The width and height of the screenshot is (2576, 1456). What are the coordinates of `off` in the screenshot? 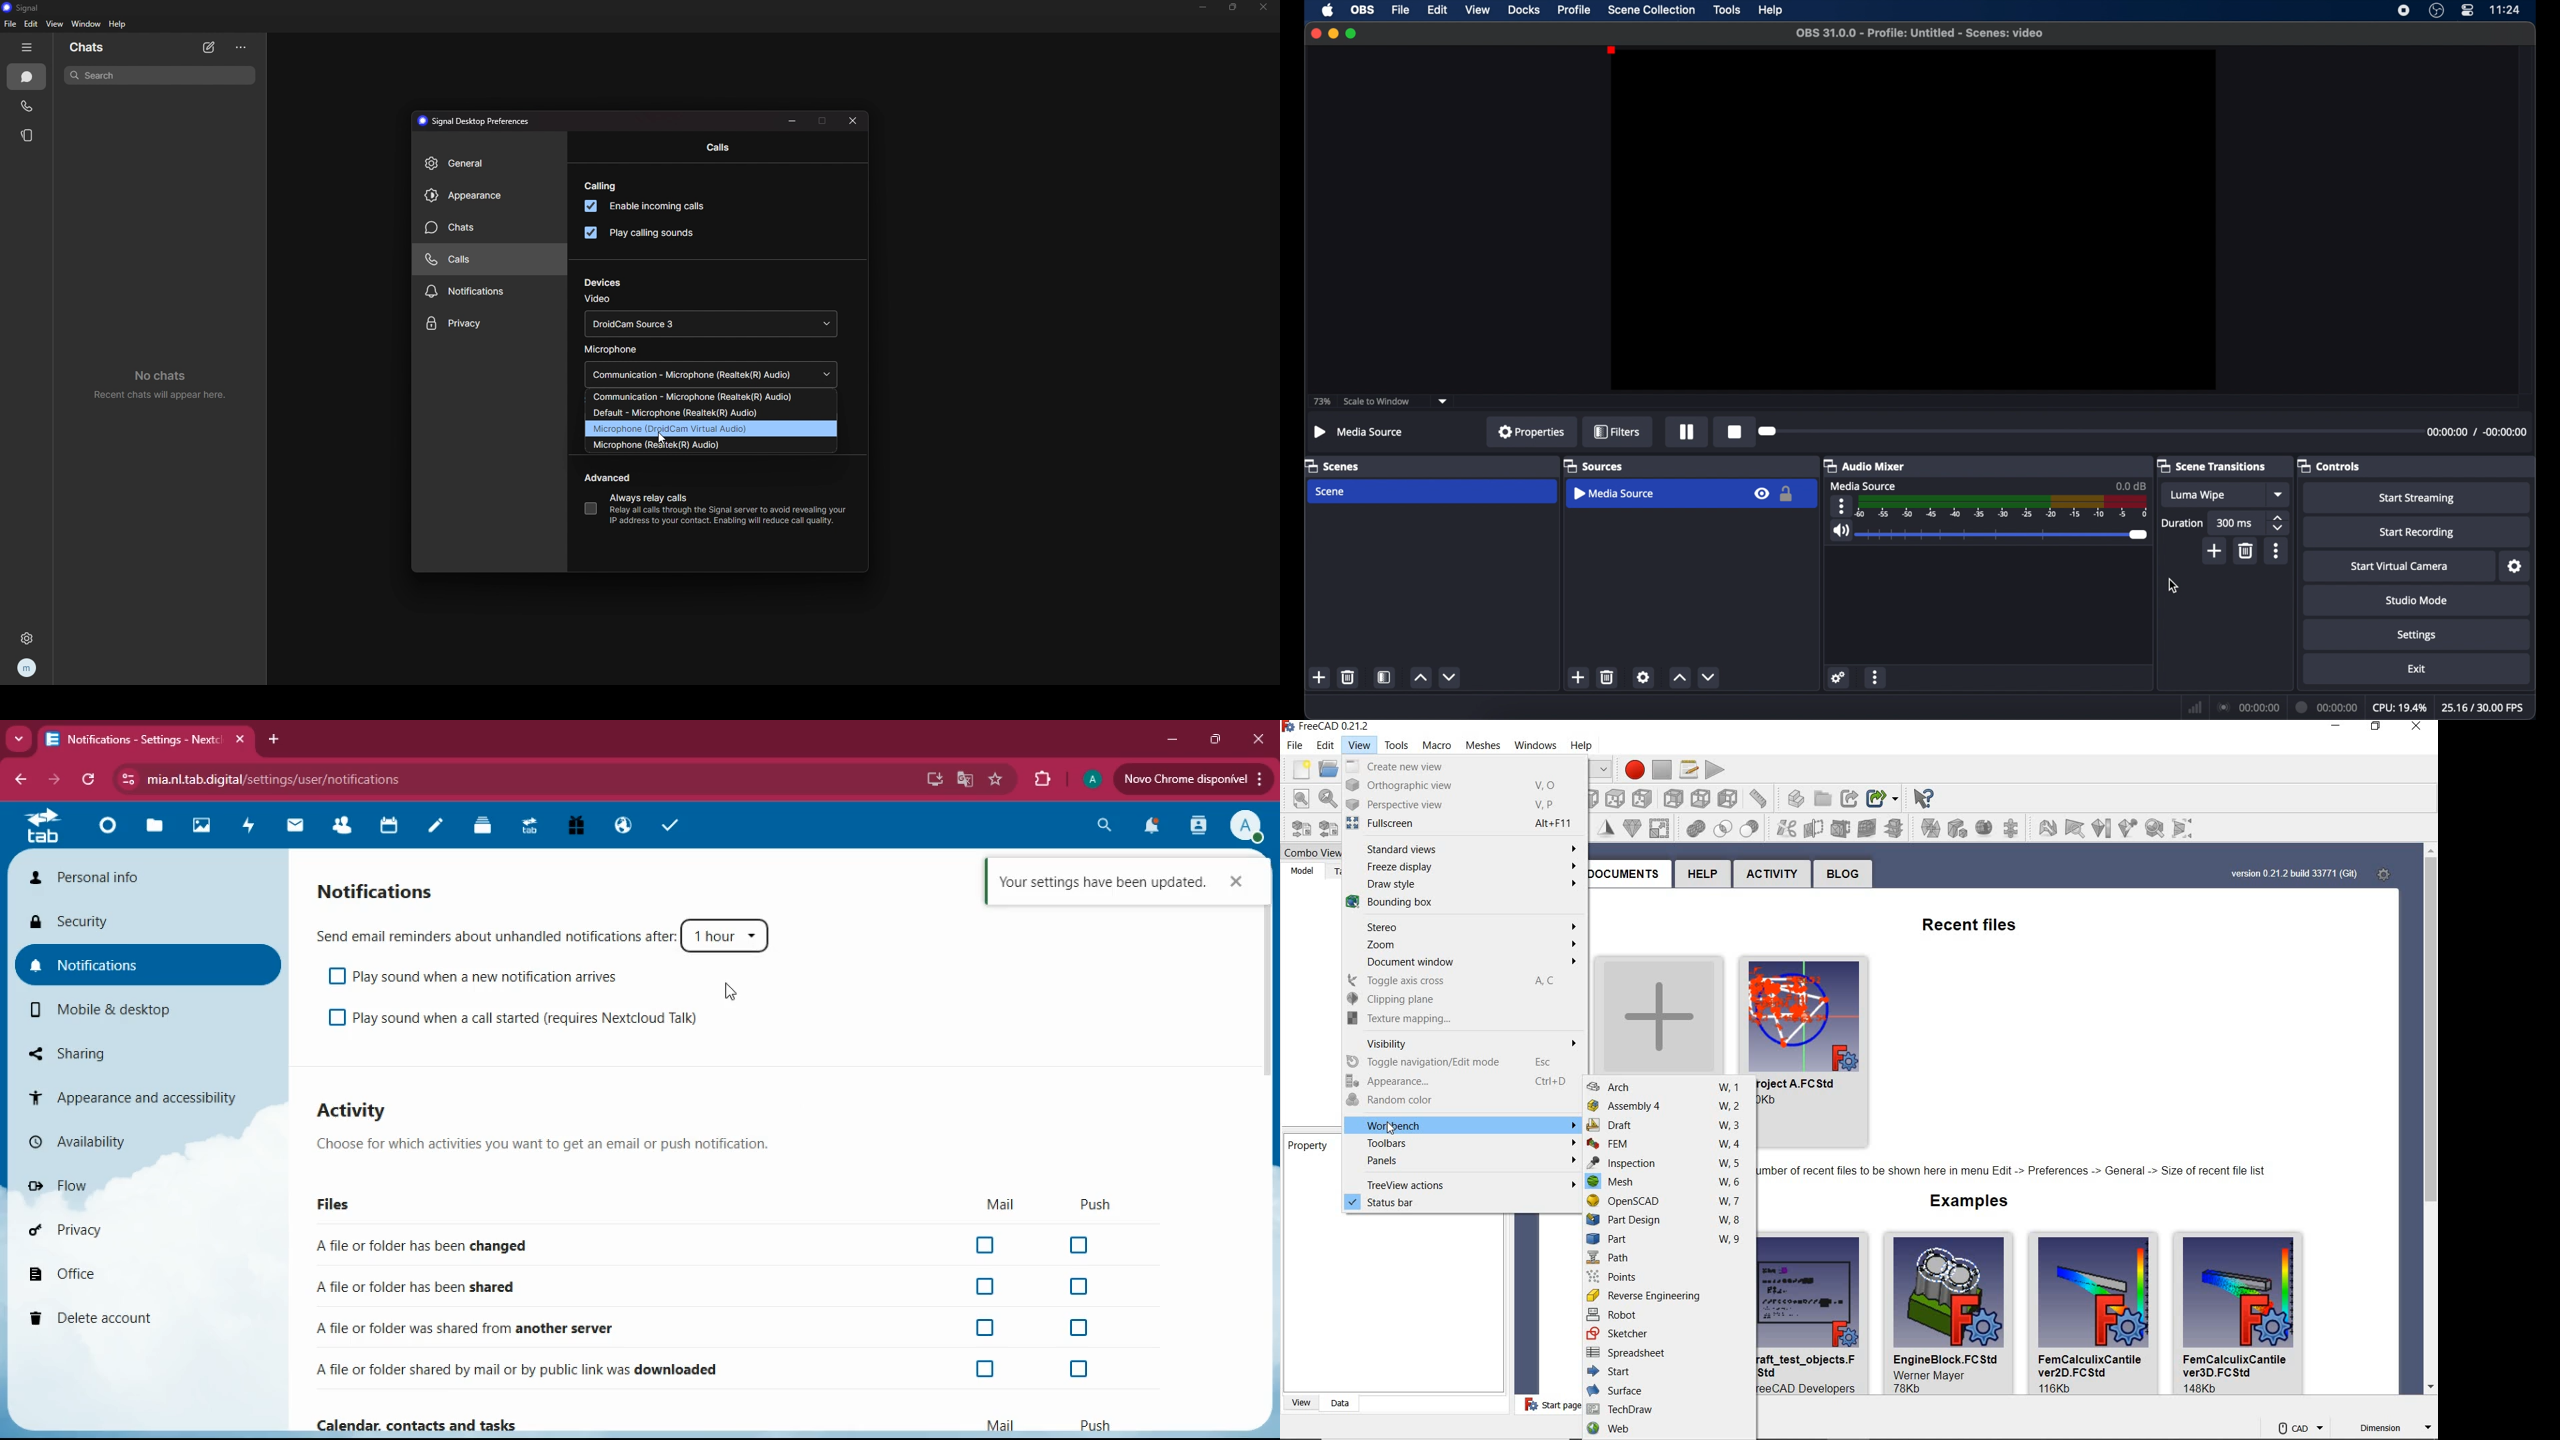 It's located at (984, 1287).